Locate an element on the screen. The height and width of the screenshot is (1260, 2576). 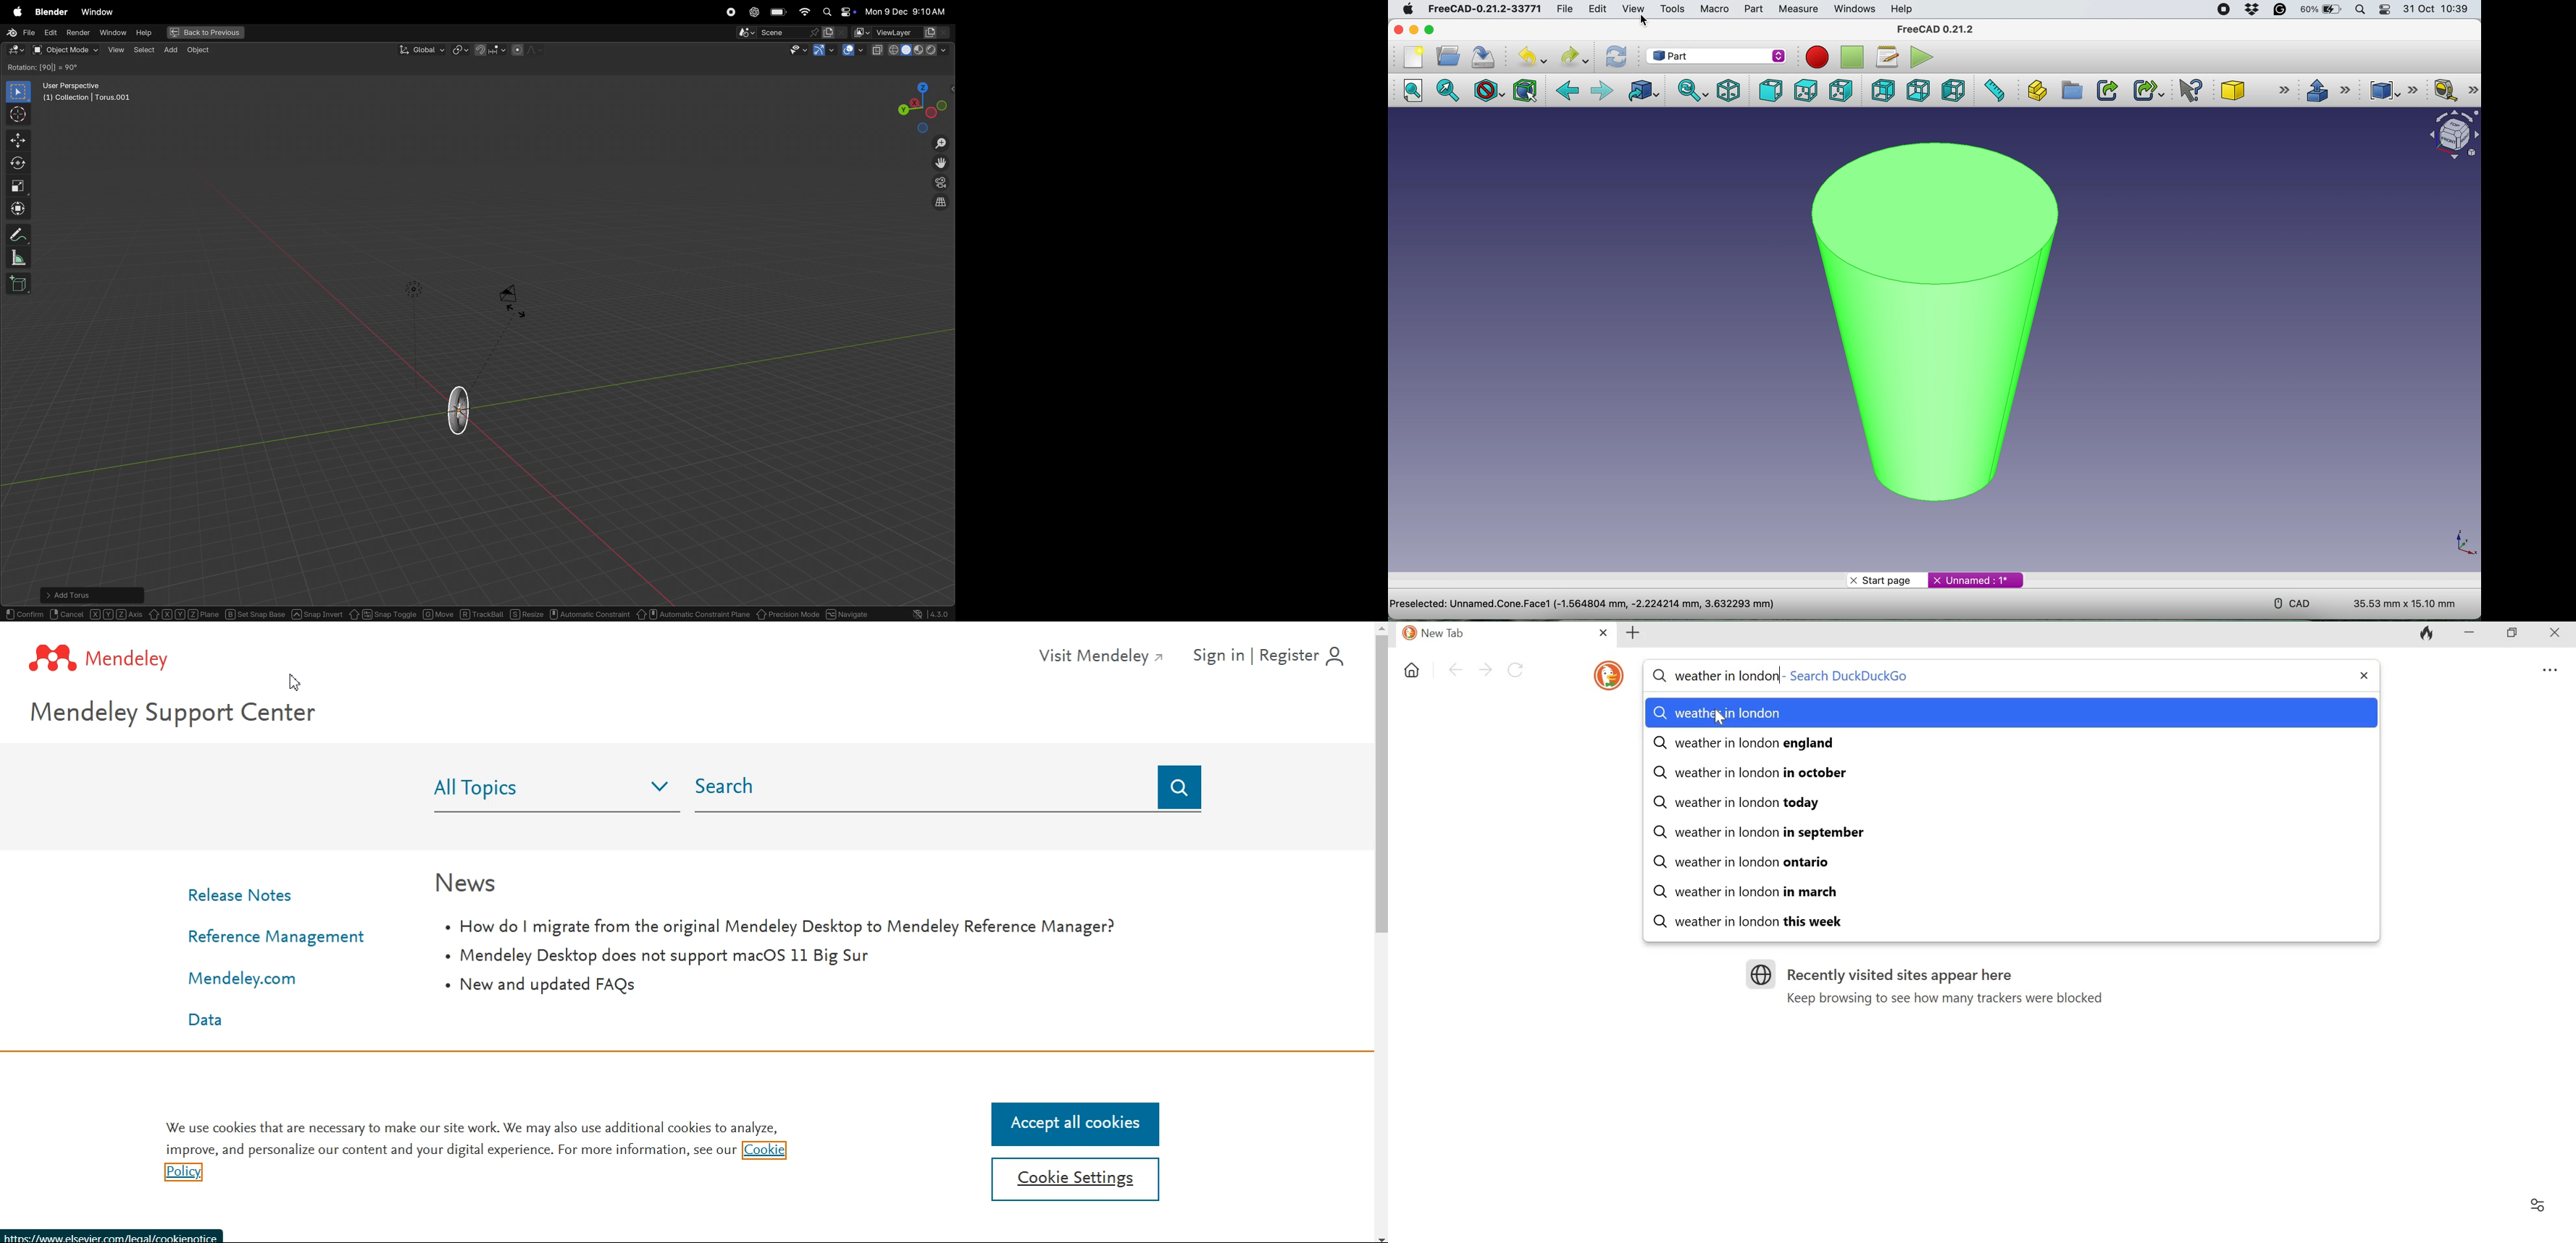
object navigator is located at coordinates (2449, 135).